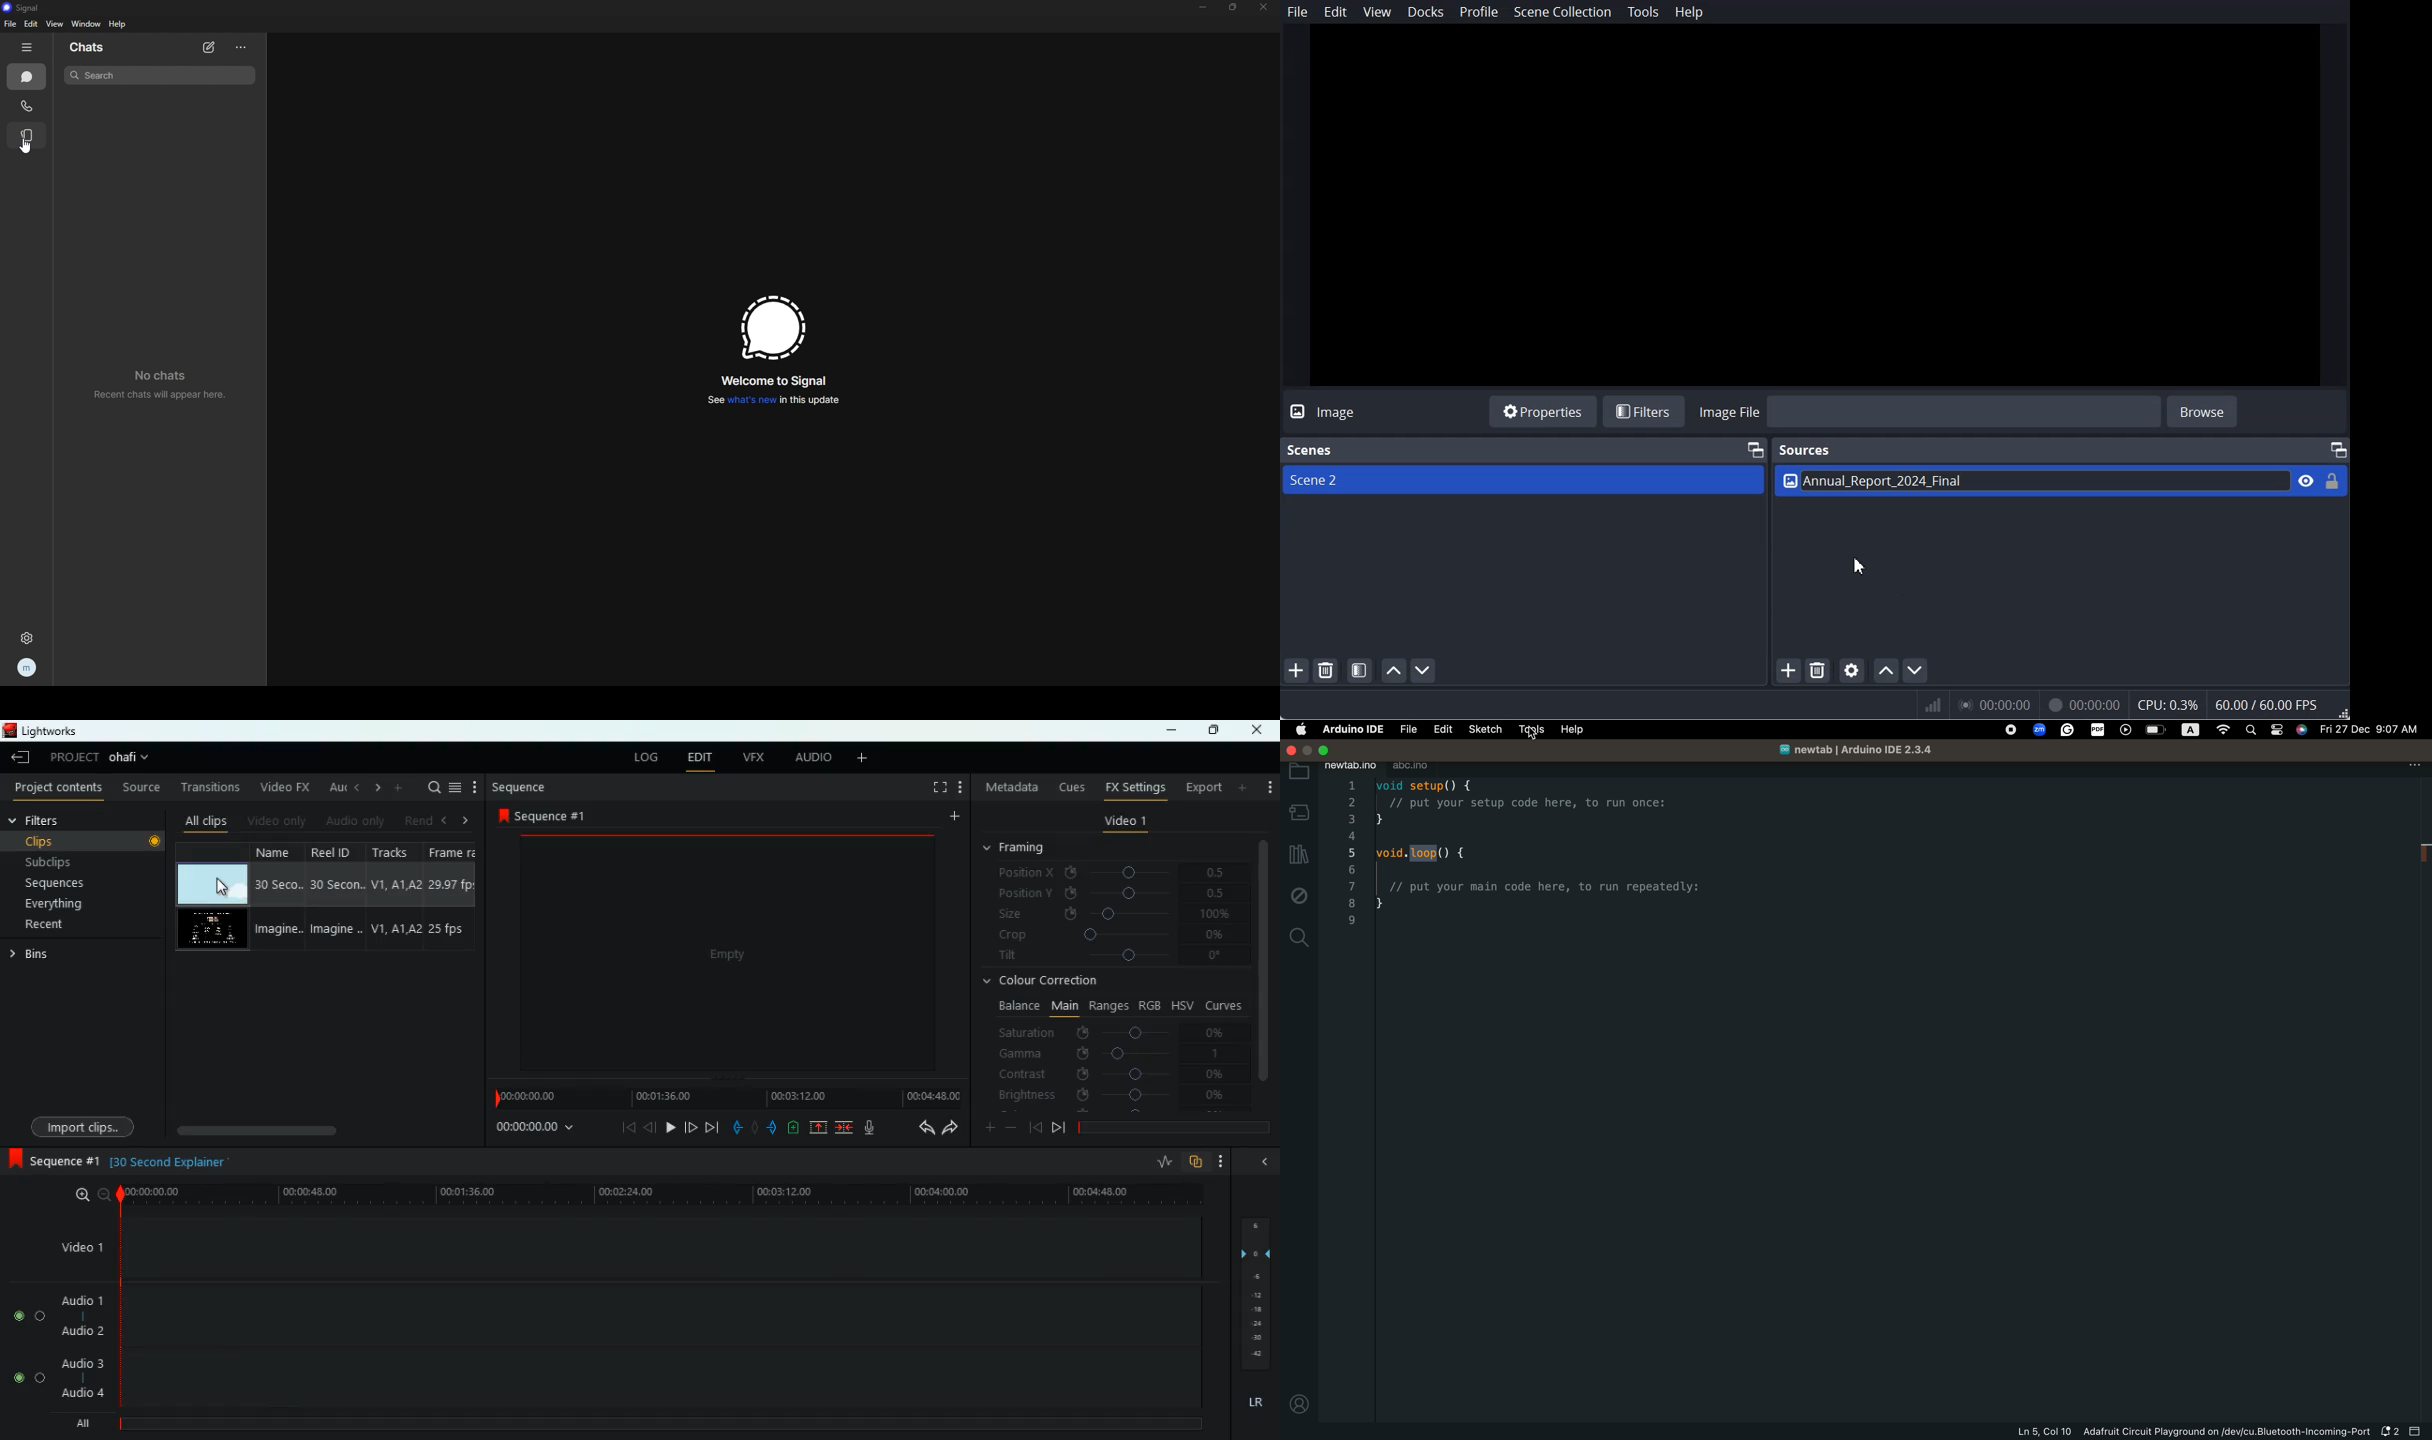 This screenshot has width=2436, height=1456. What do you see at coordinates (1298, 812) in the screenshot?
I see `board manager` at bounding box center [1298, 812].